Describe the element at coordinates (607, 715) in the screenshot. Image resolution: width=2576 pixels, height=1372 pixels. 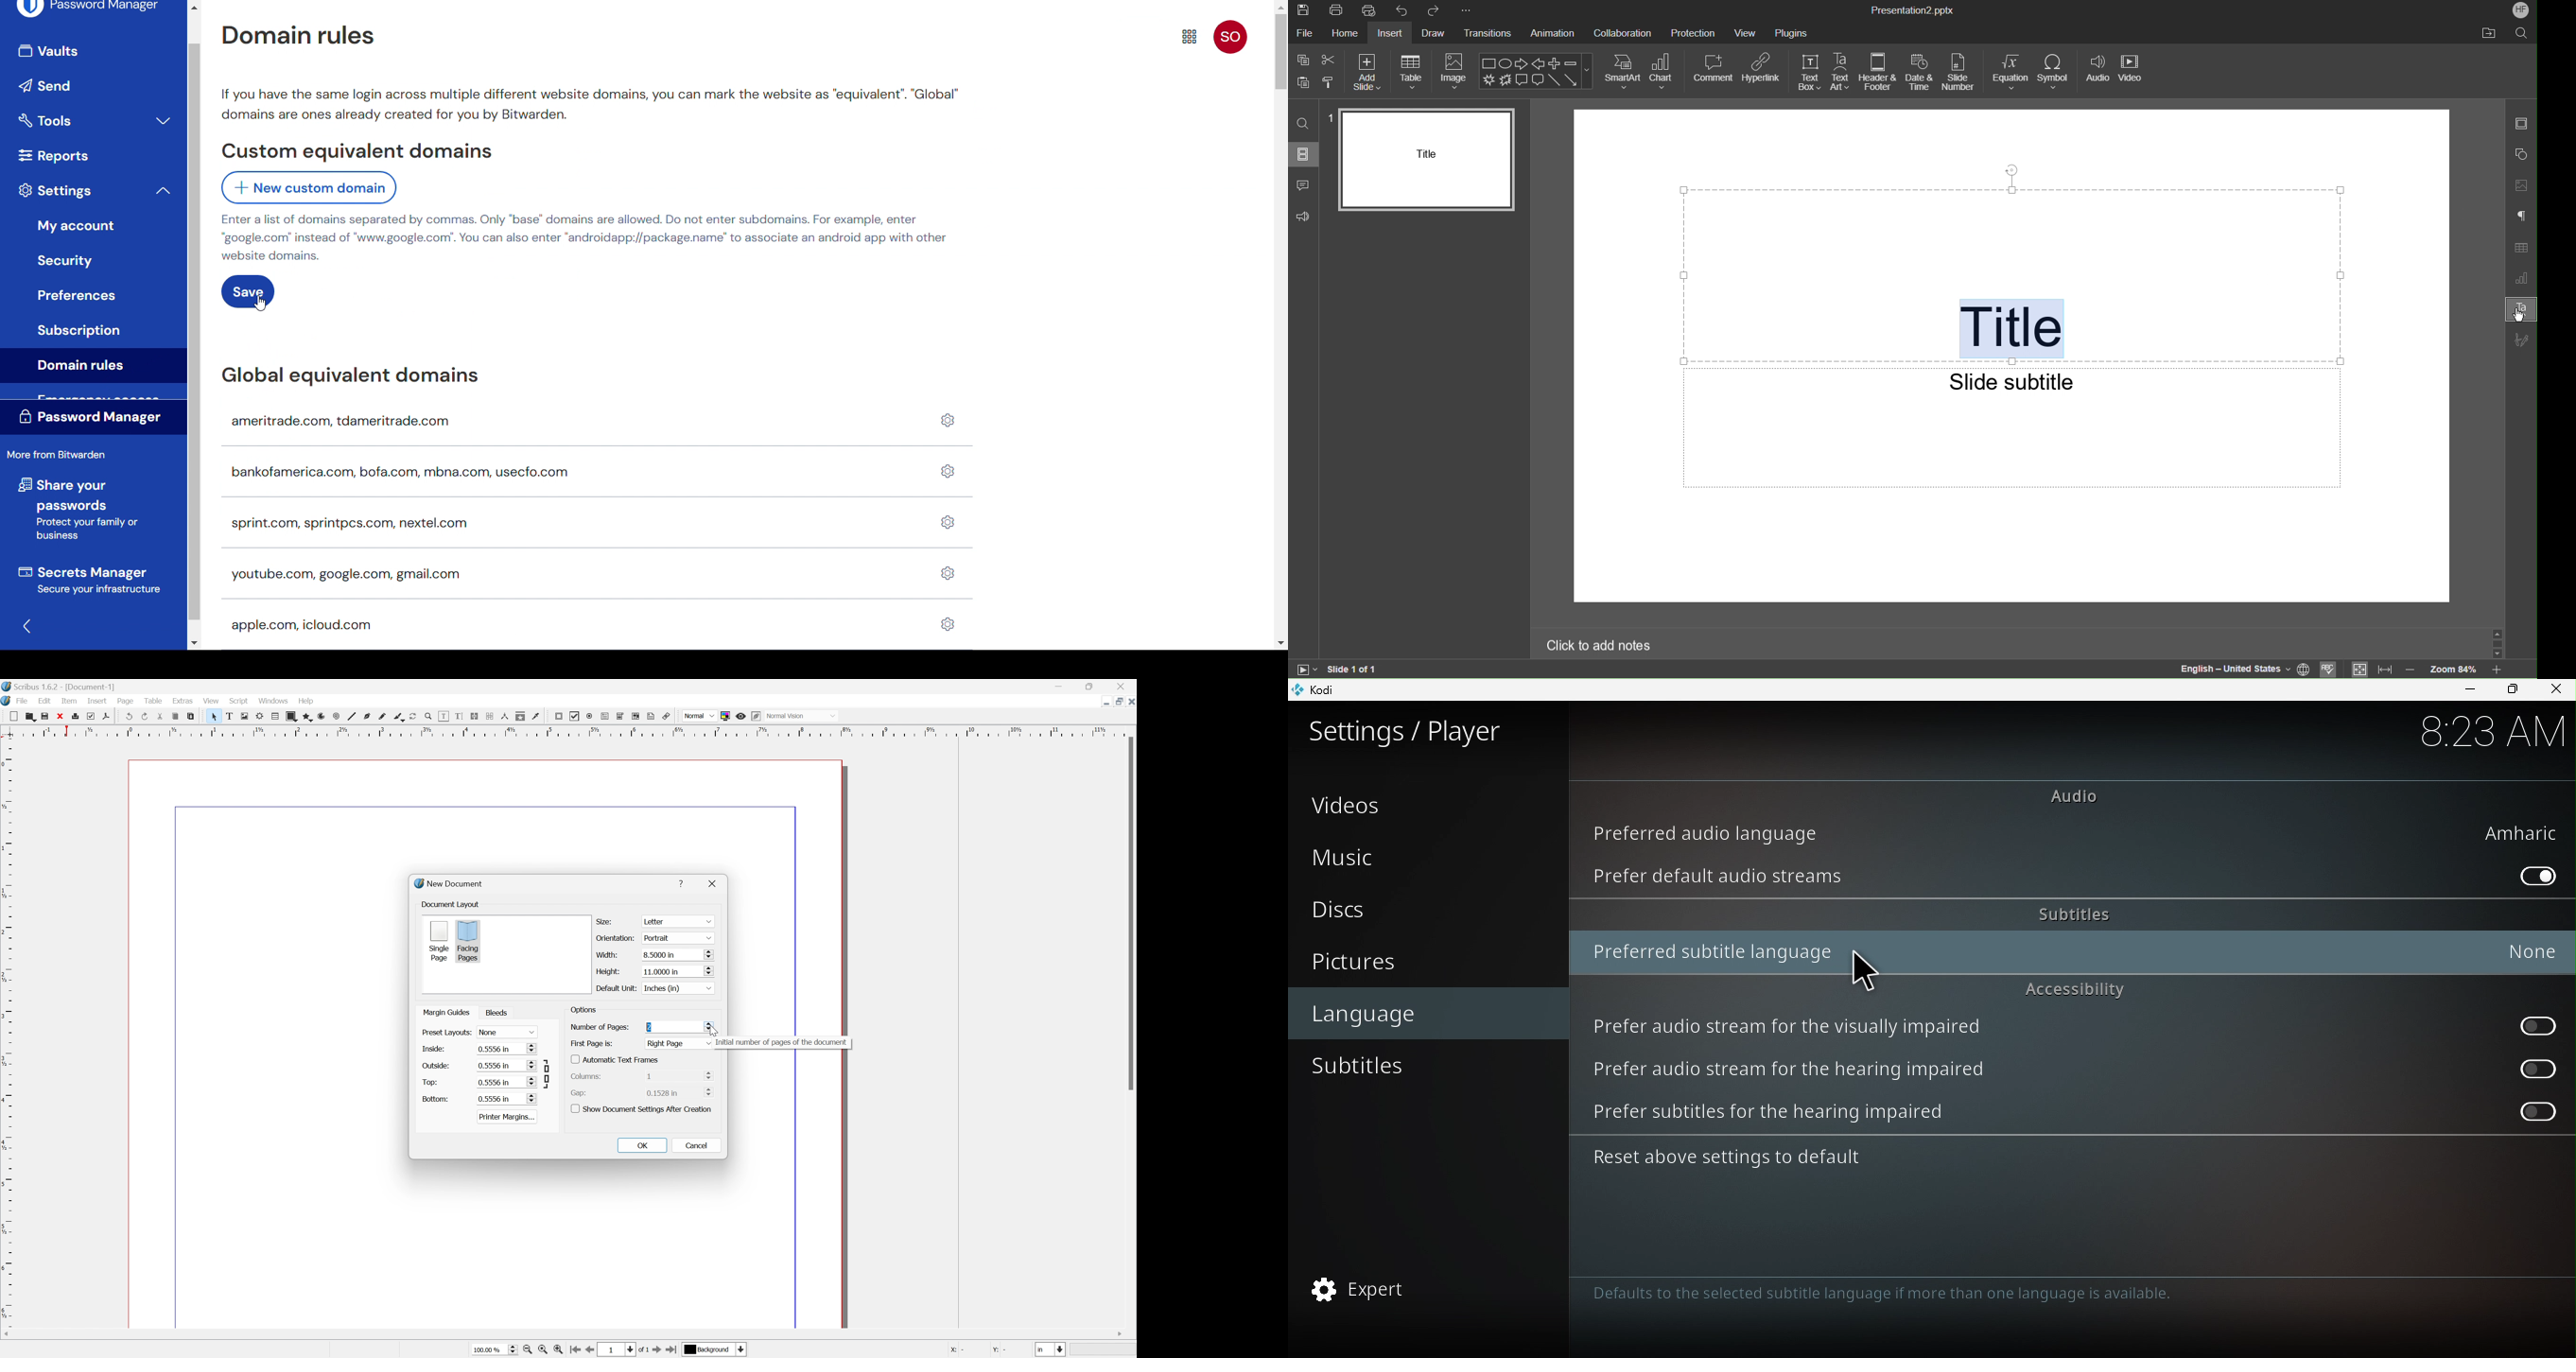
I see `pdf text field` at that location.